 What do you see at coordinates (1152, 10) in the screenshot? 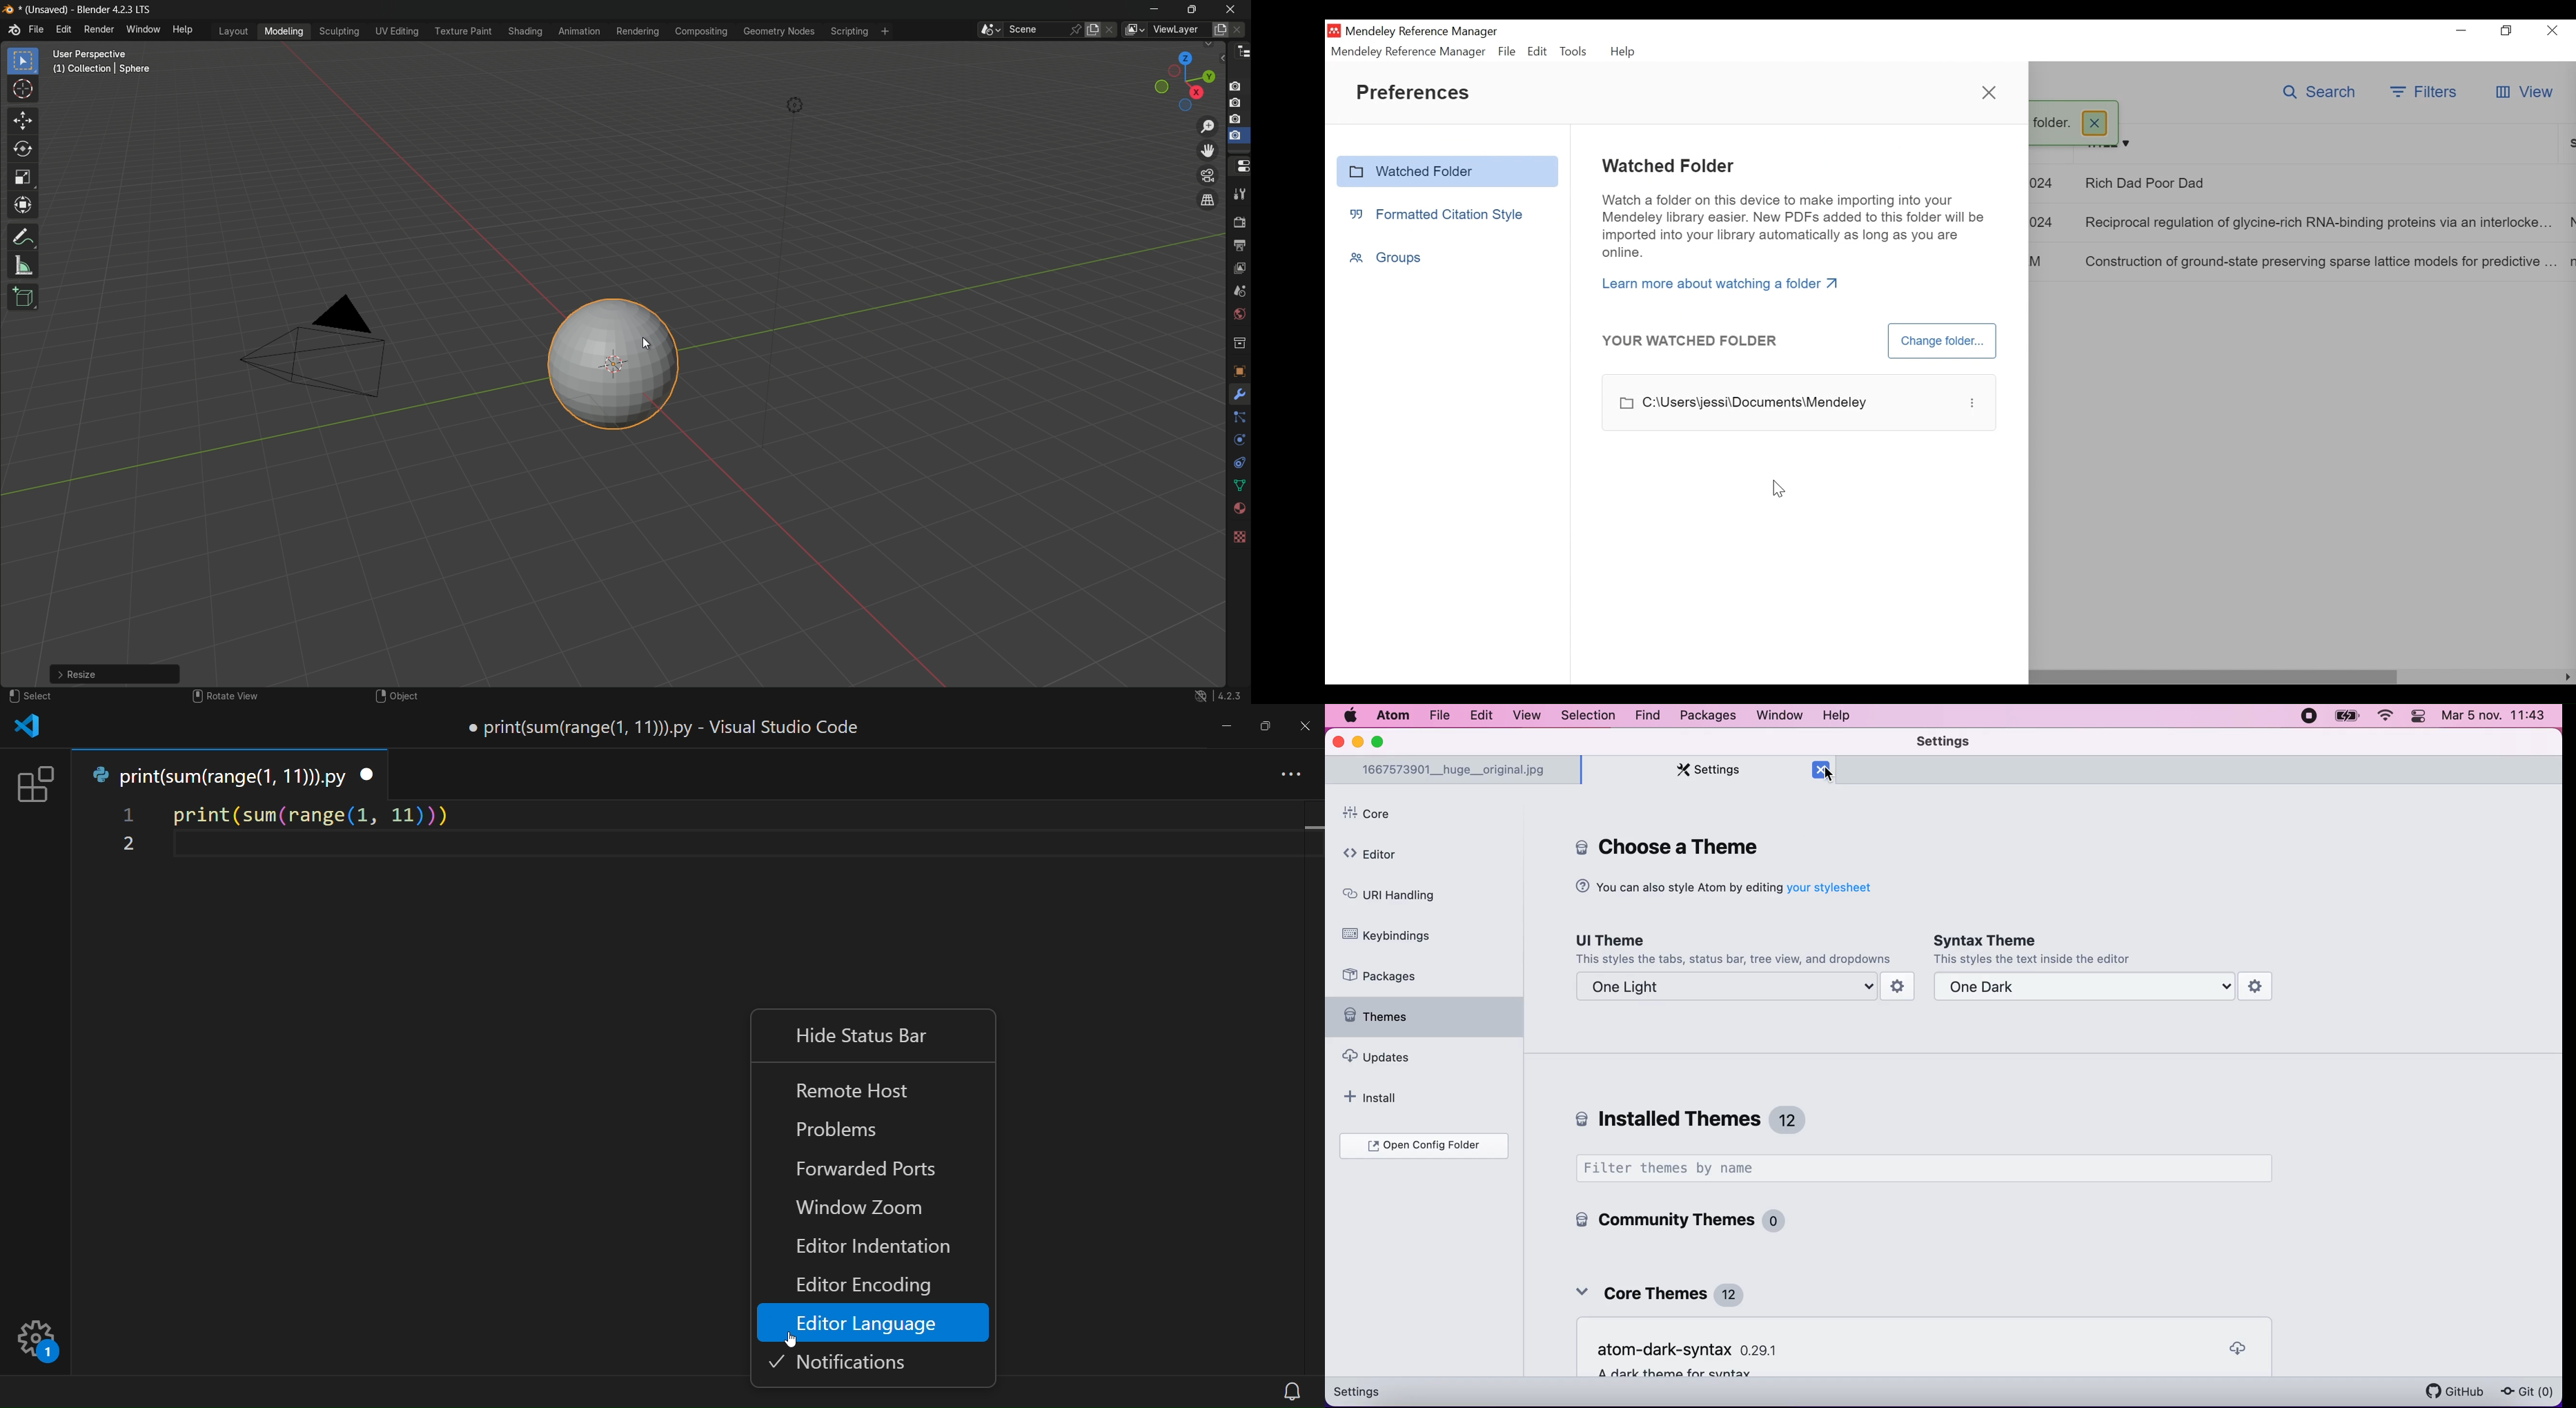
I see `minimize` at bounding box center [1152, 10].